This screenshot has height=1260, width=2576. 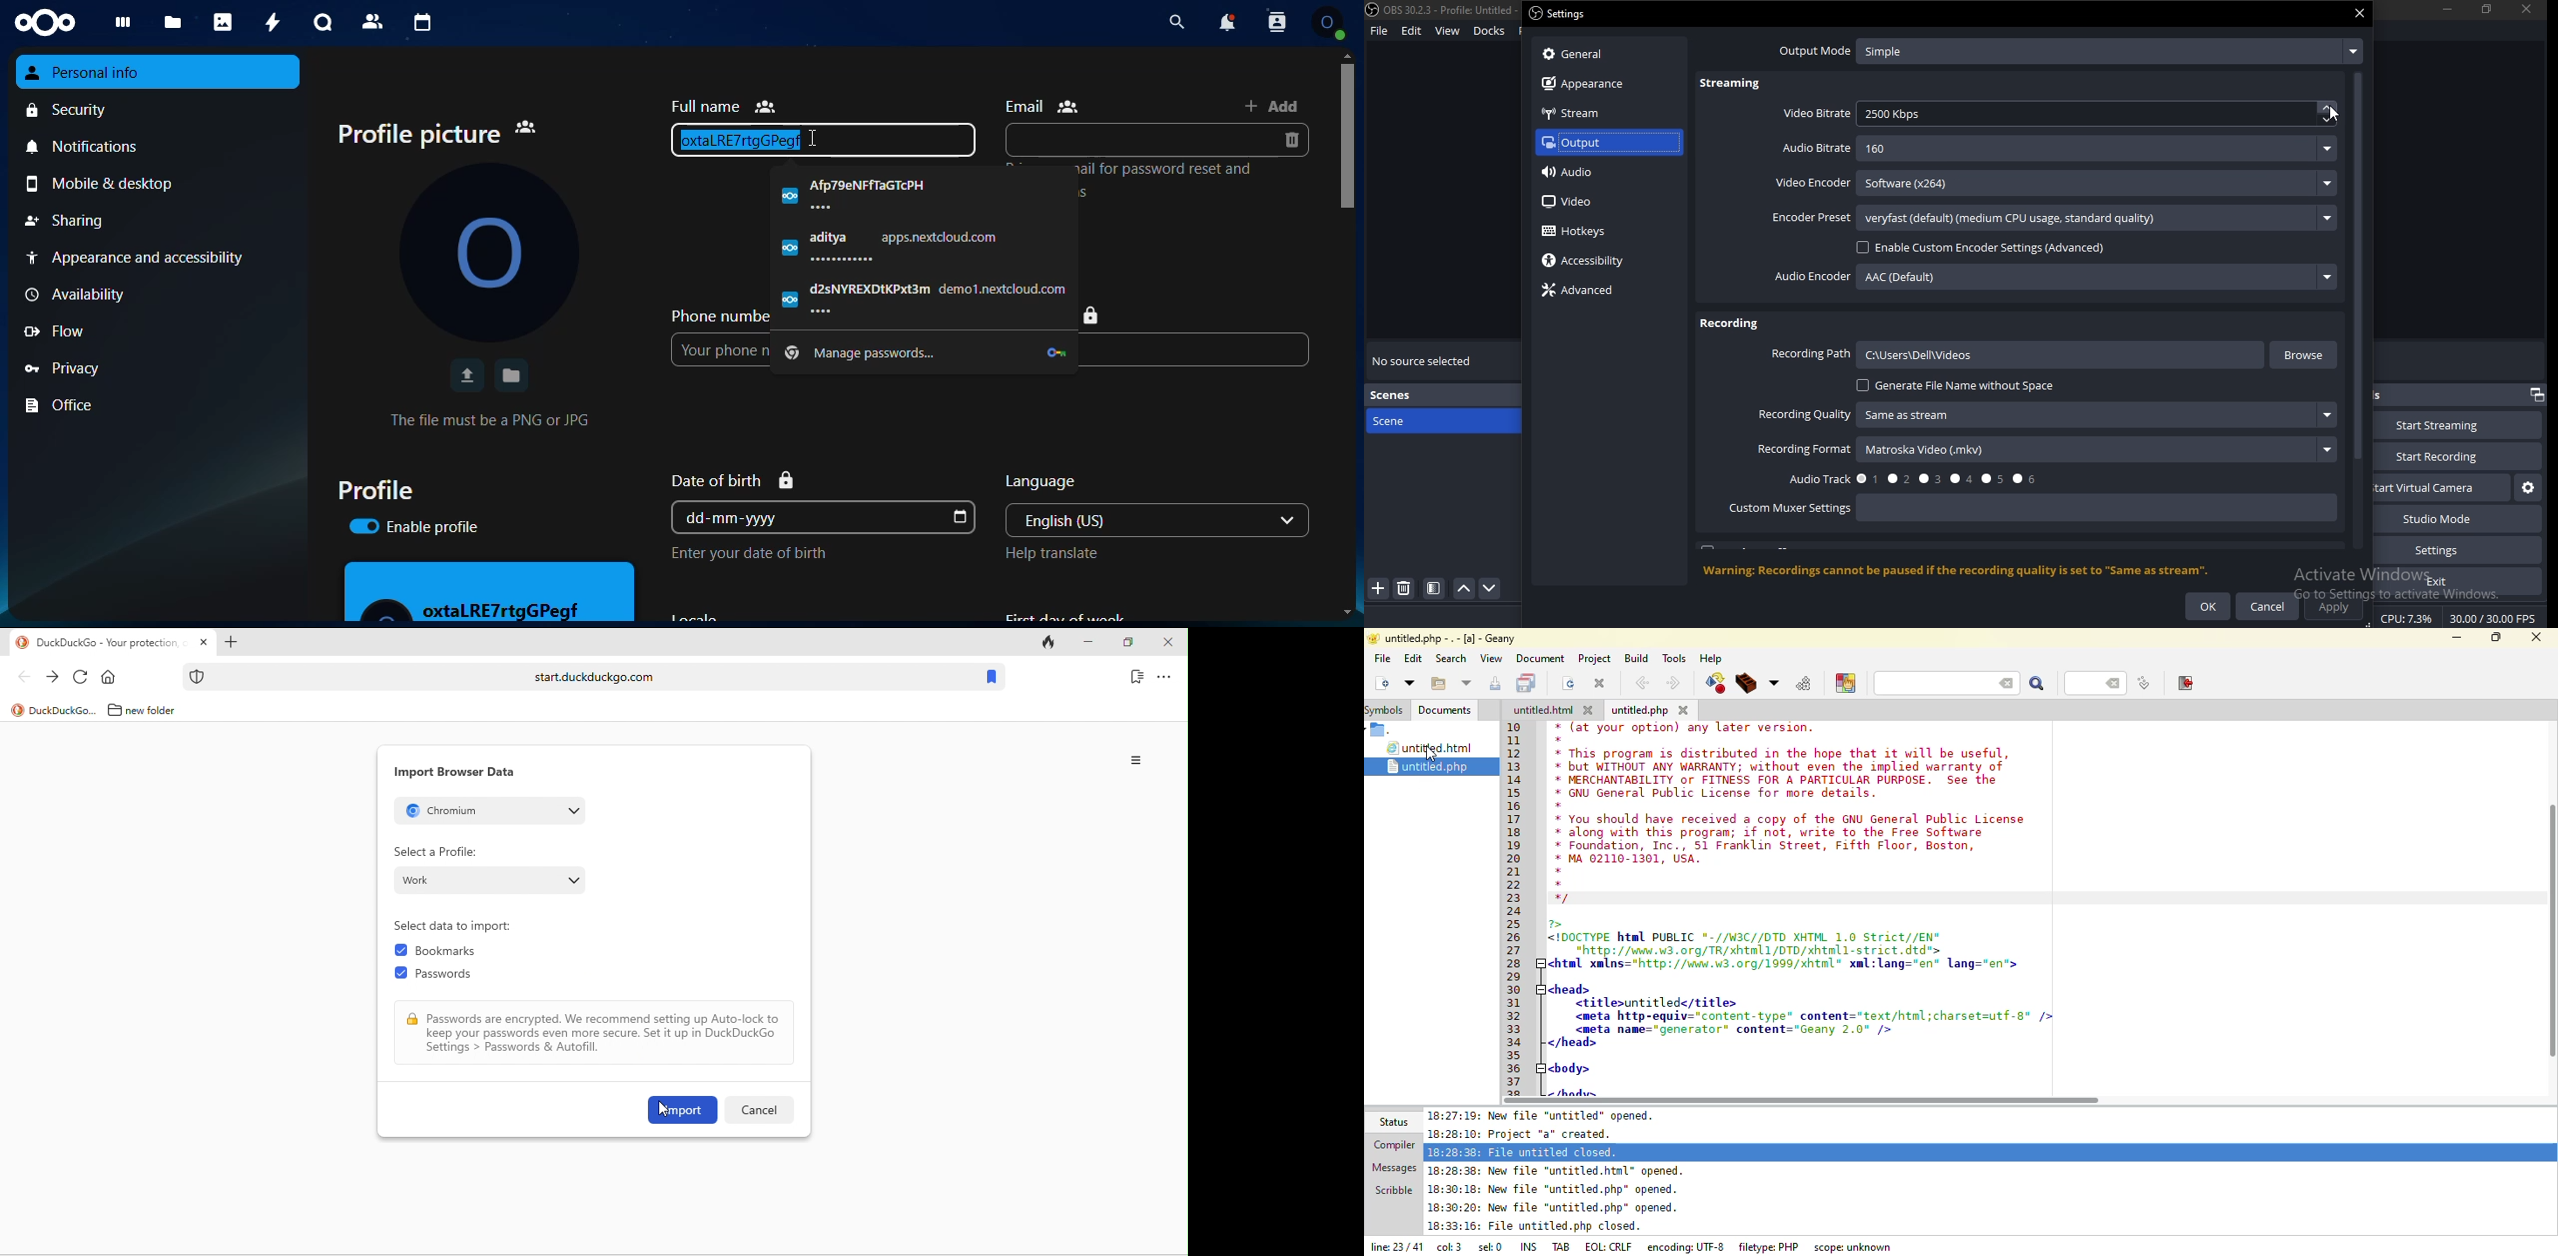 What do you see at coordinates (1811, 181) in the screenshot?
I see `video encoder` at bounding box center [1811, 181].